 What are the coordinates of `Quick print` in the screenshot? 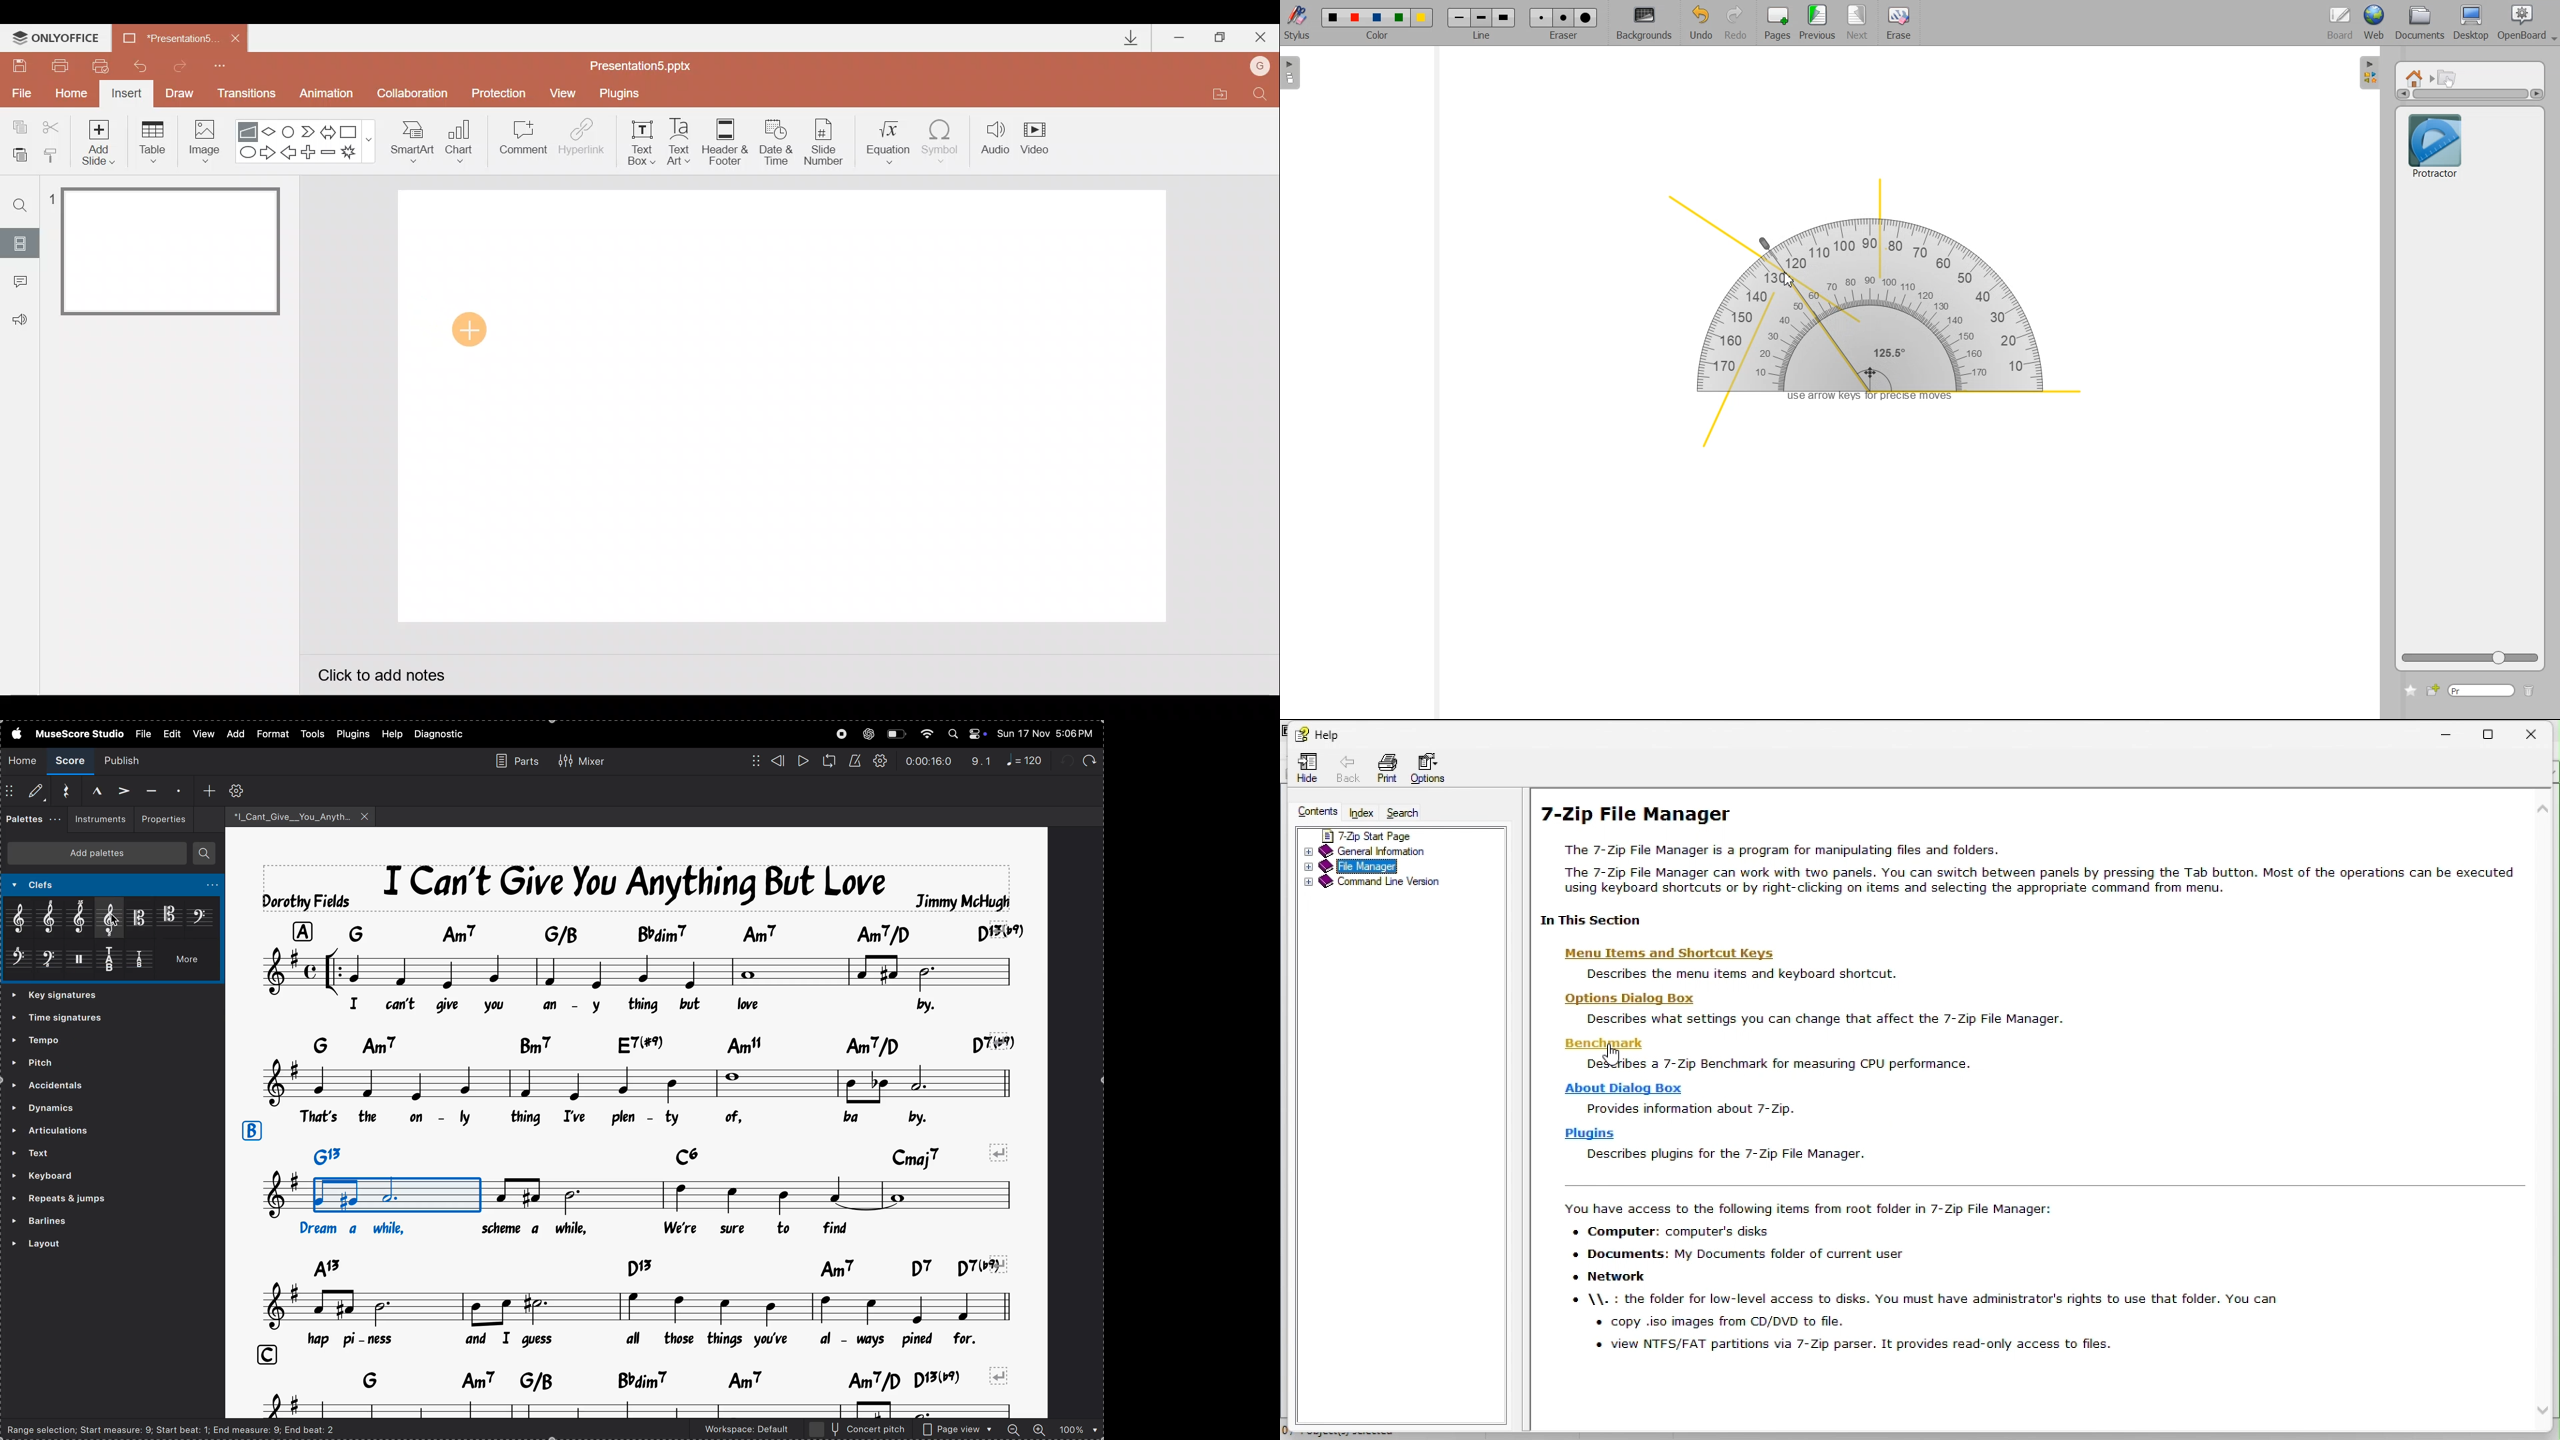 It's located at (105, 63).